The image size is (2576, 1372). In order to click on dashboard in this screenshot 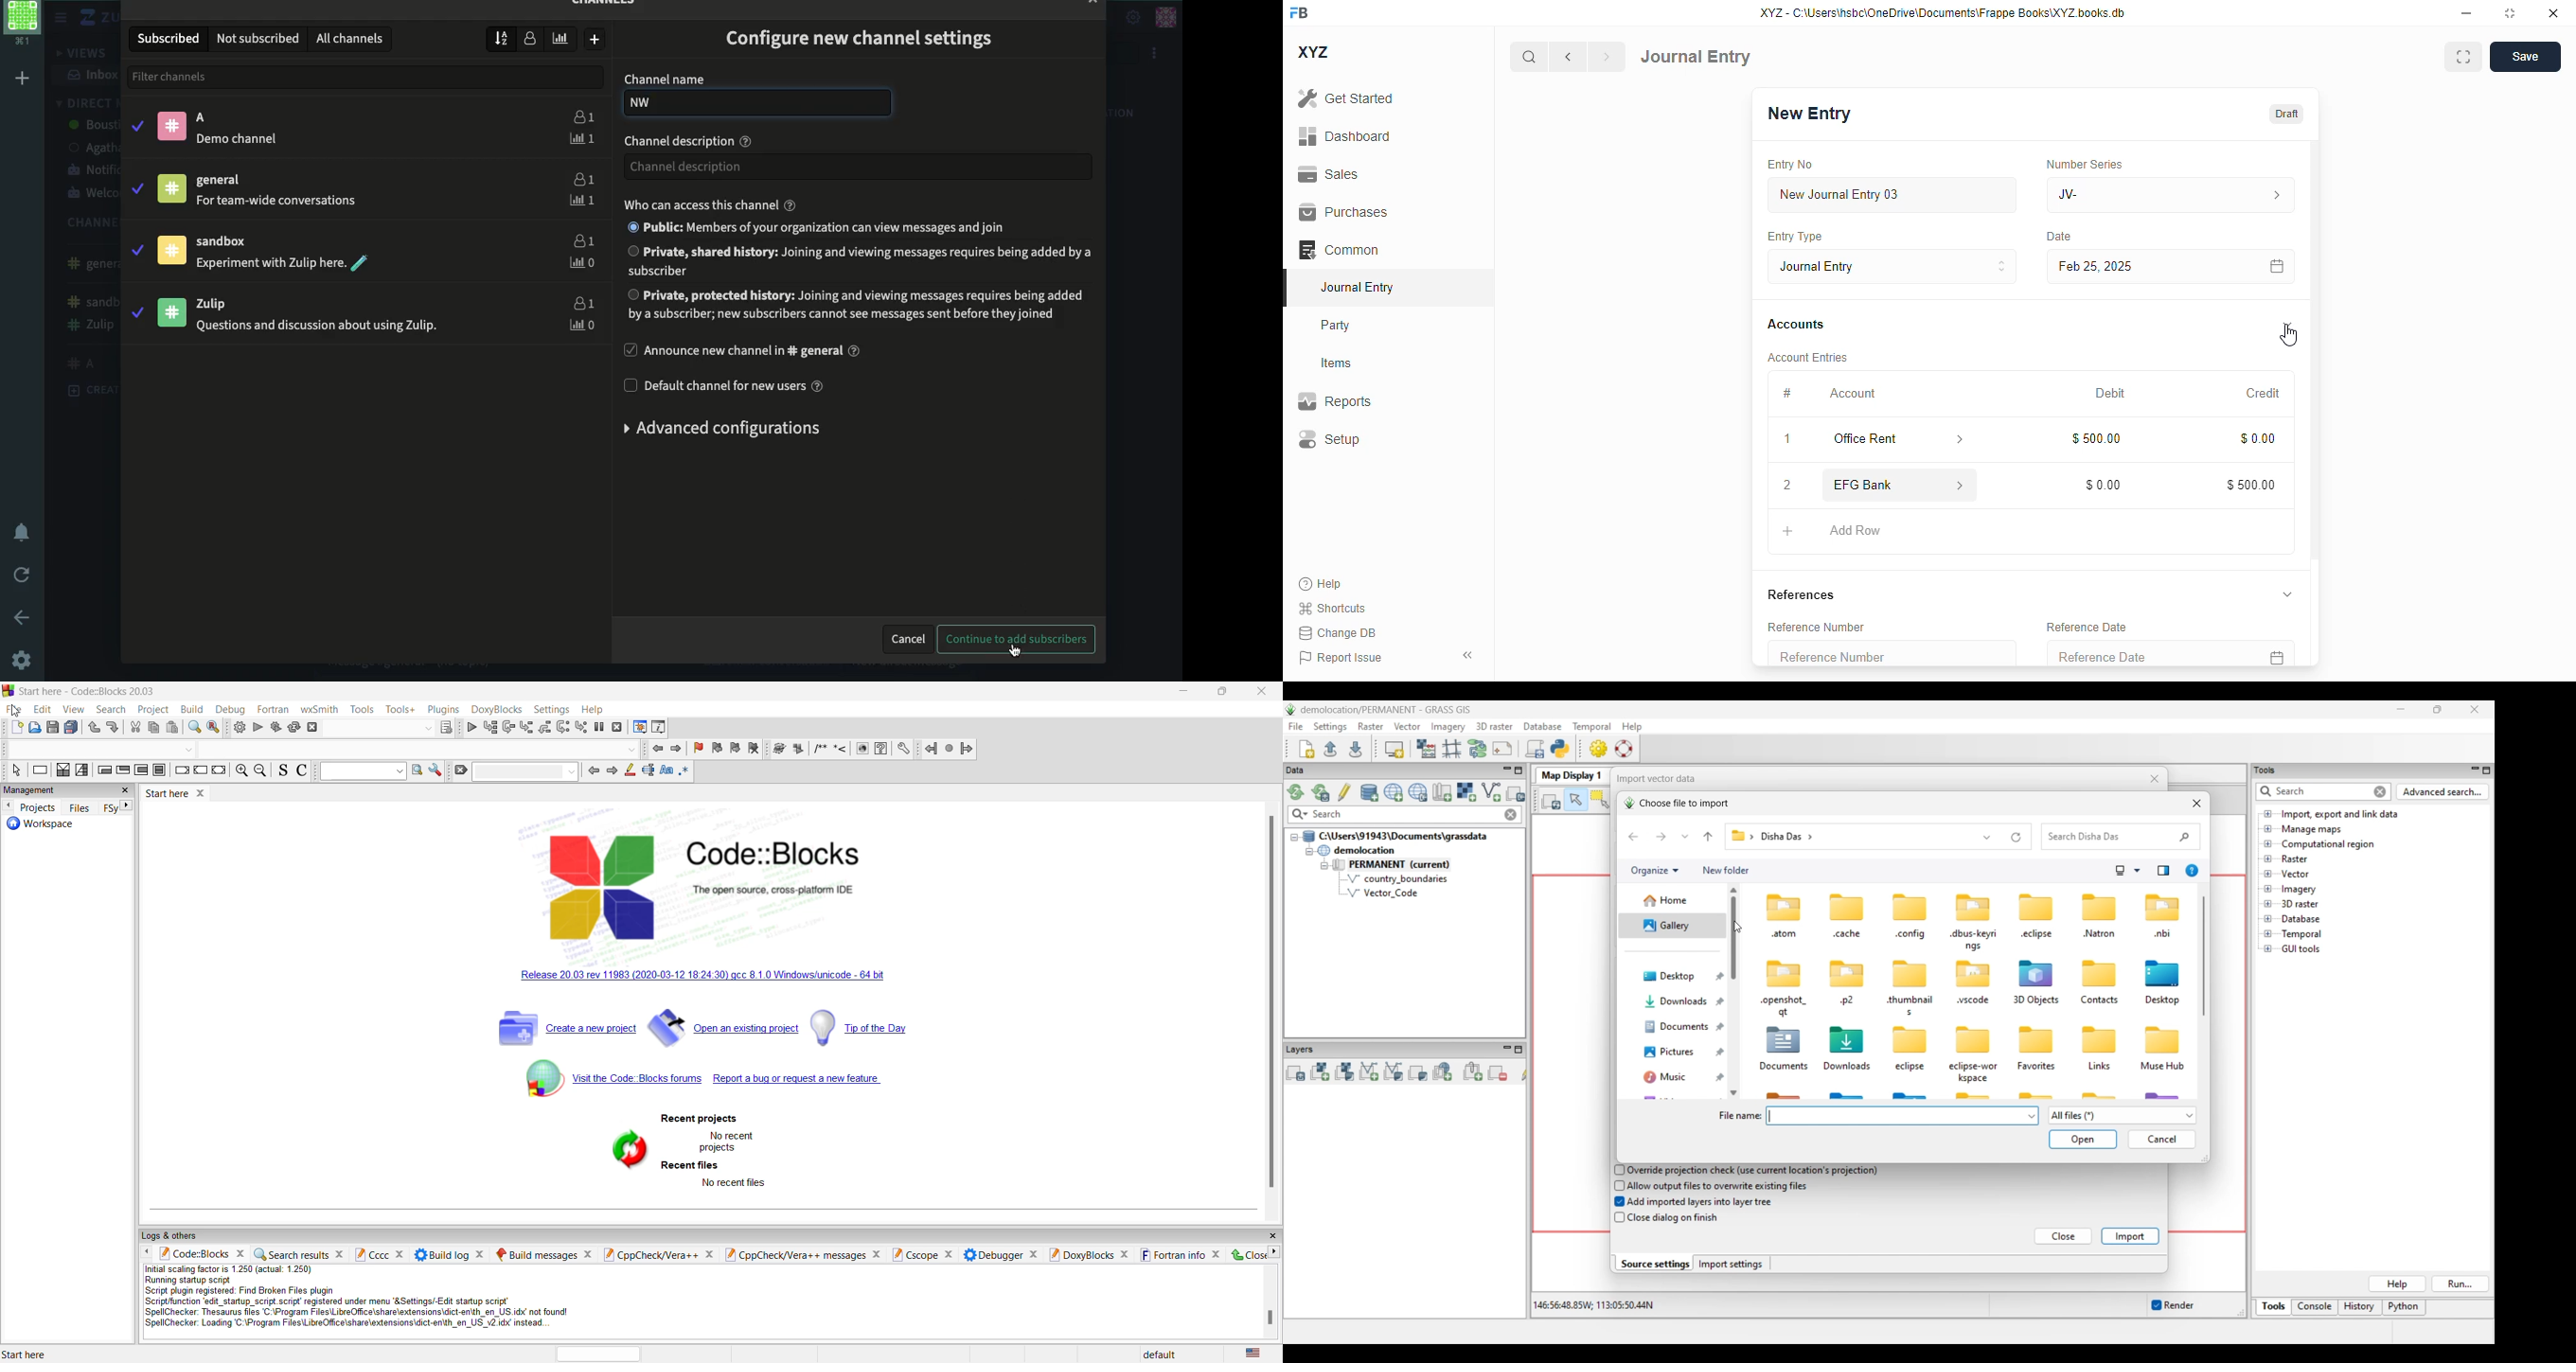, I will do `click(1345, 136)`.